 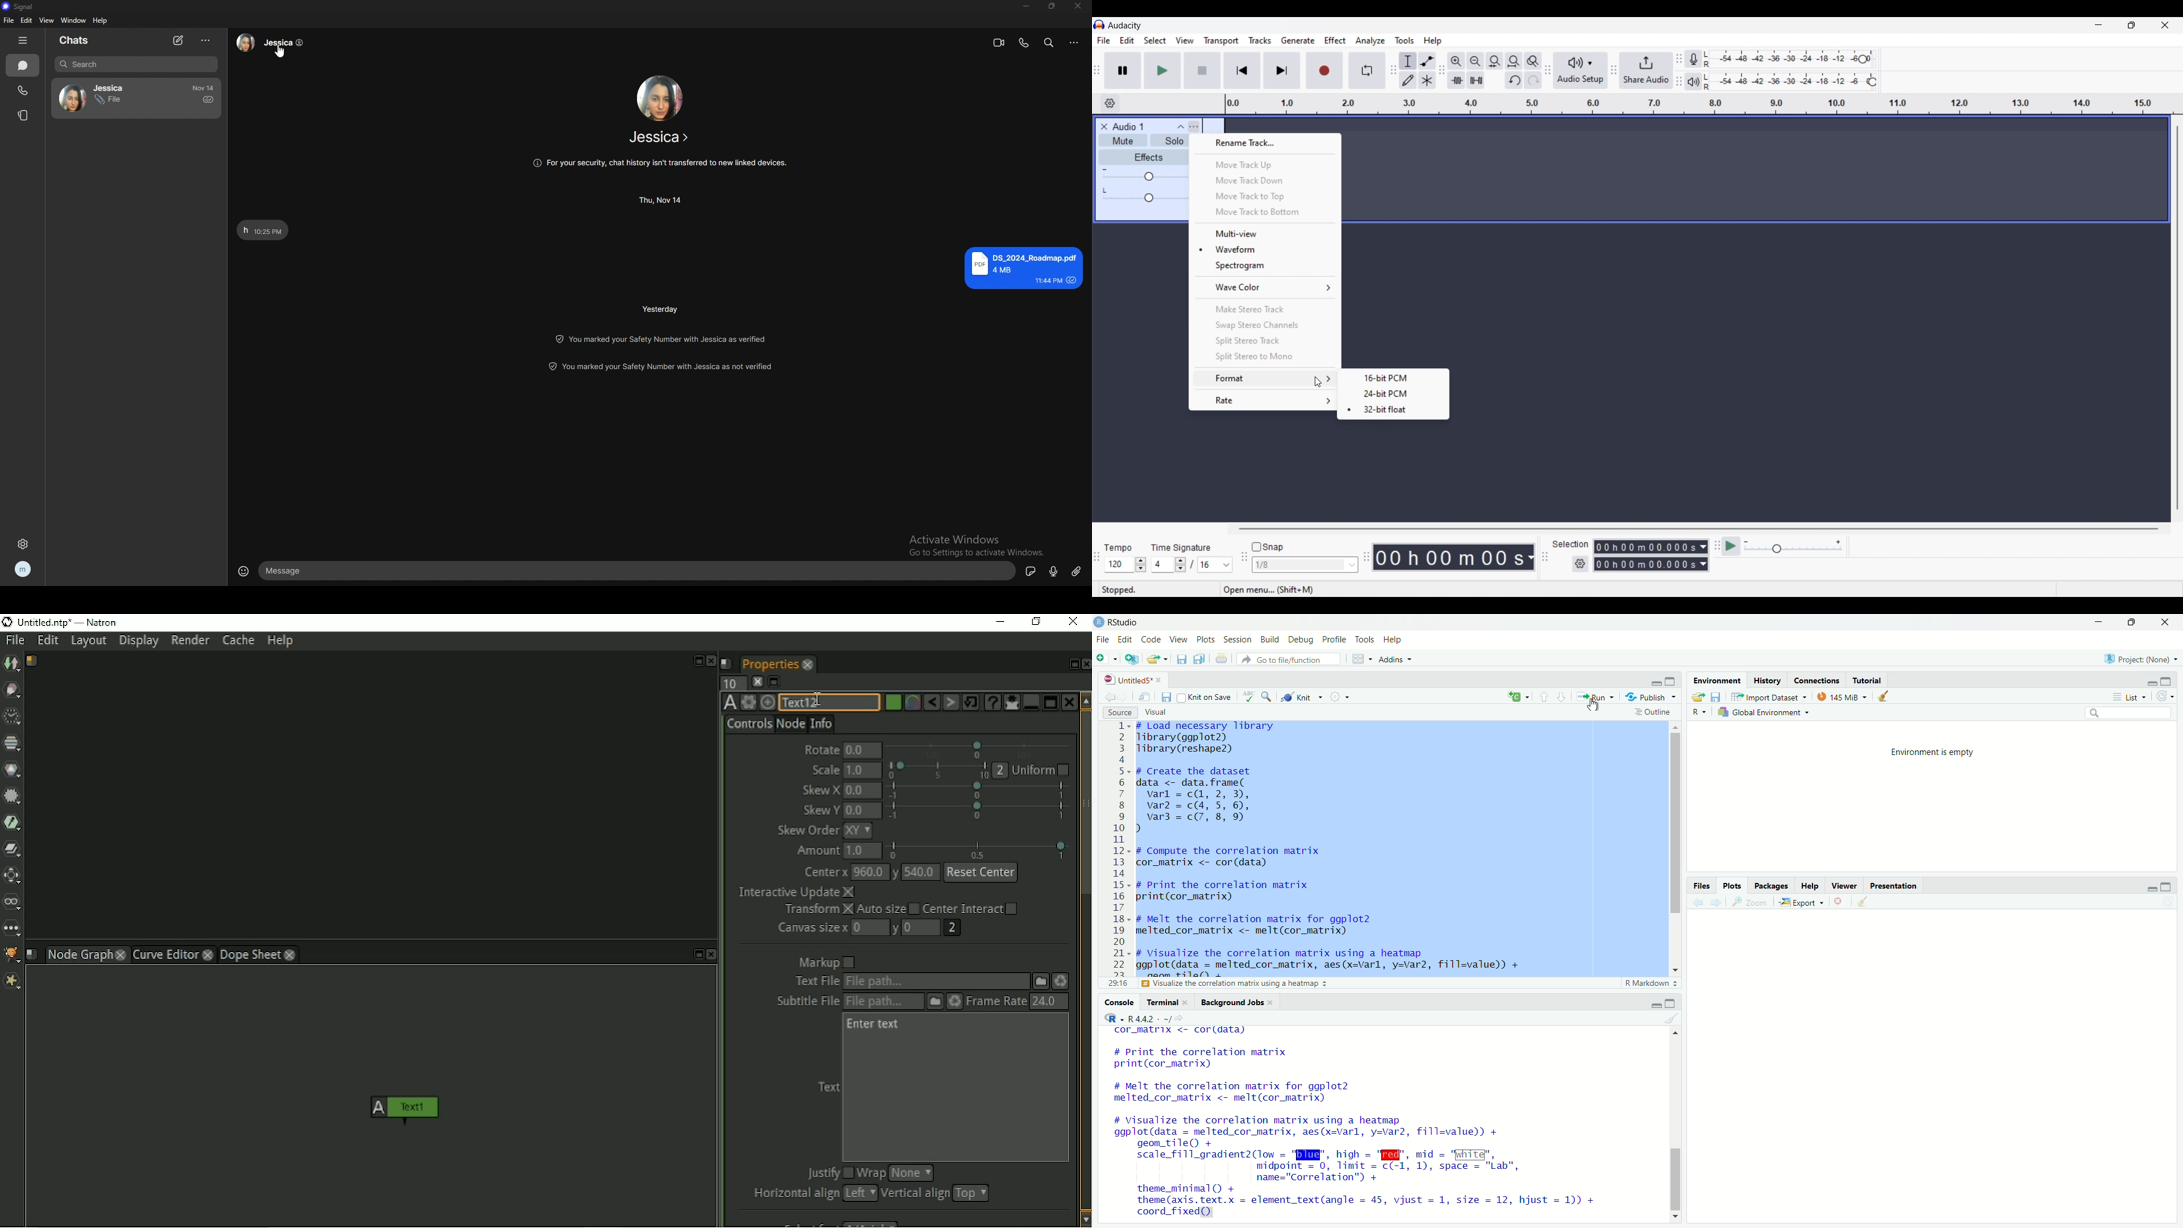 What do you see at coordinates (1519, 698) in the screenshot?
I see `language select` at bounding box center [1519, 698].